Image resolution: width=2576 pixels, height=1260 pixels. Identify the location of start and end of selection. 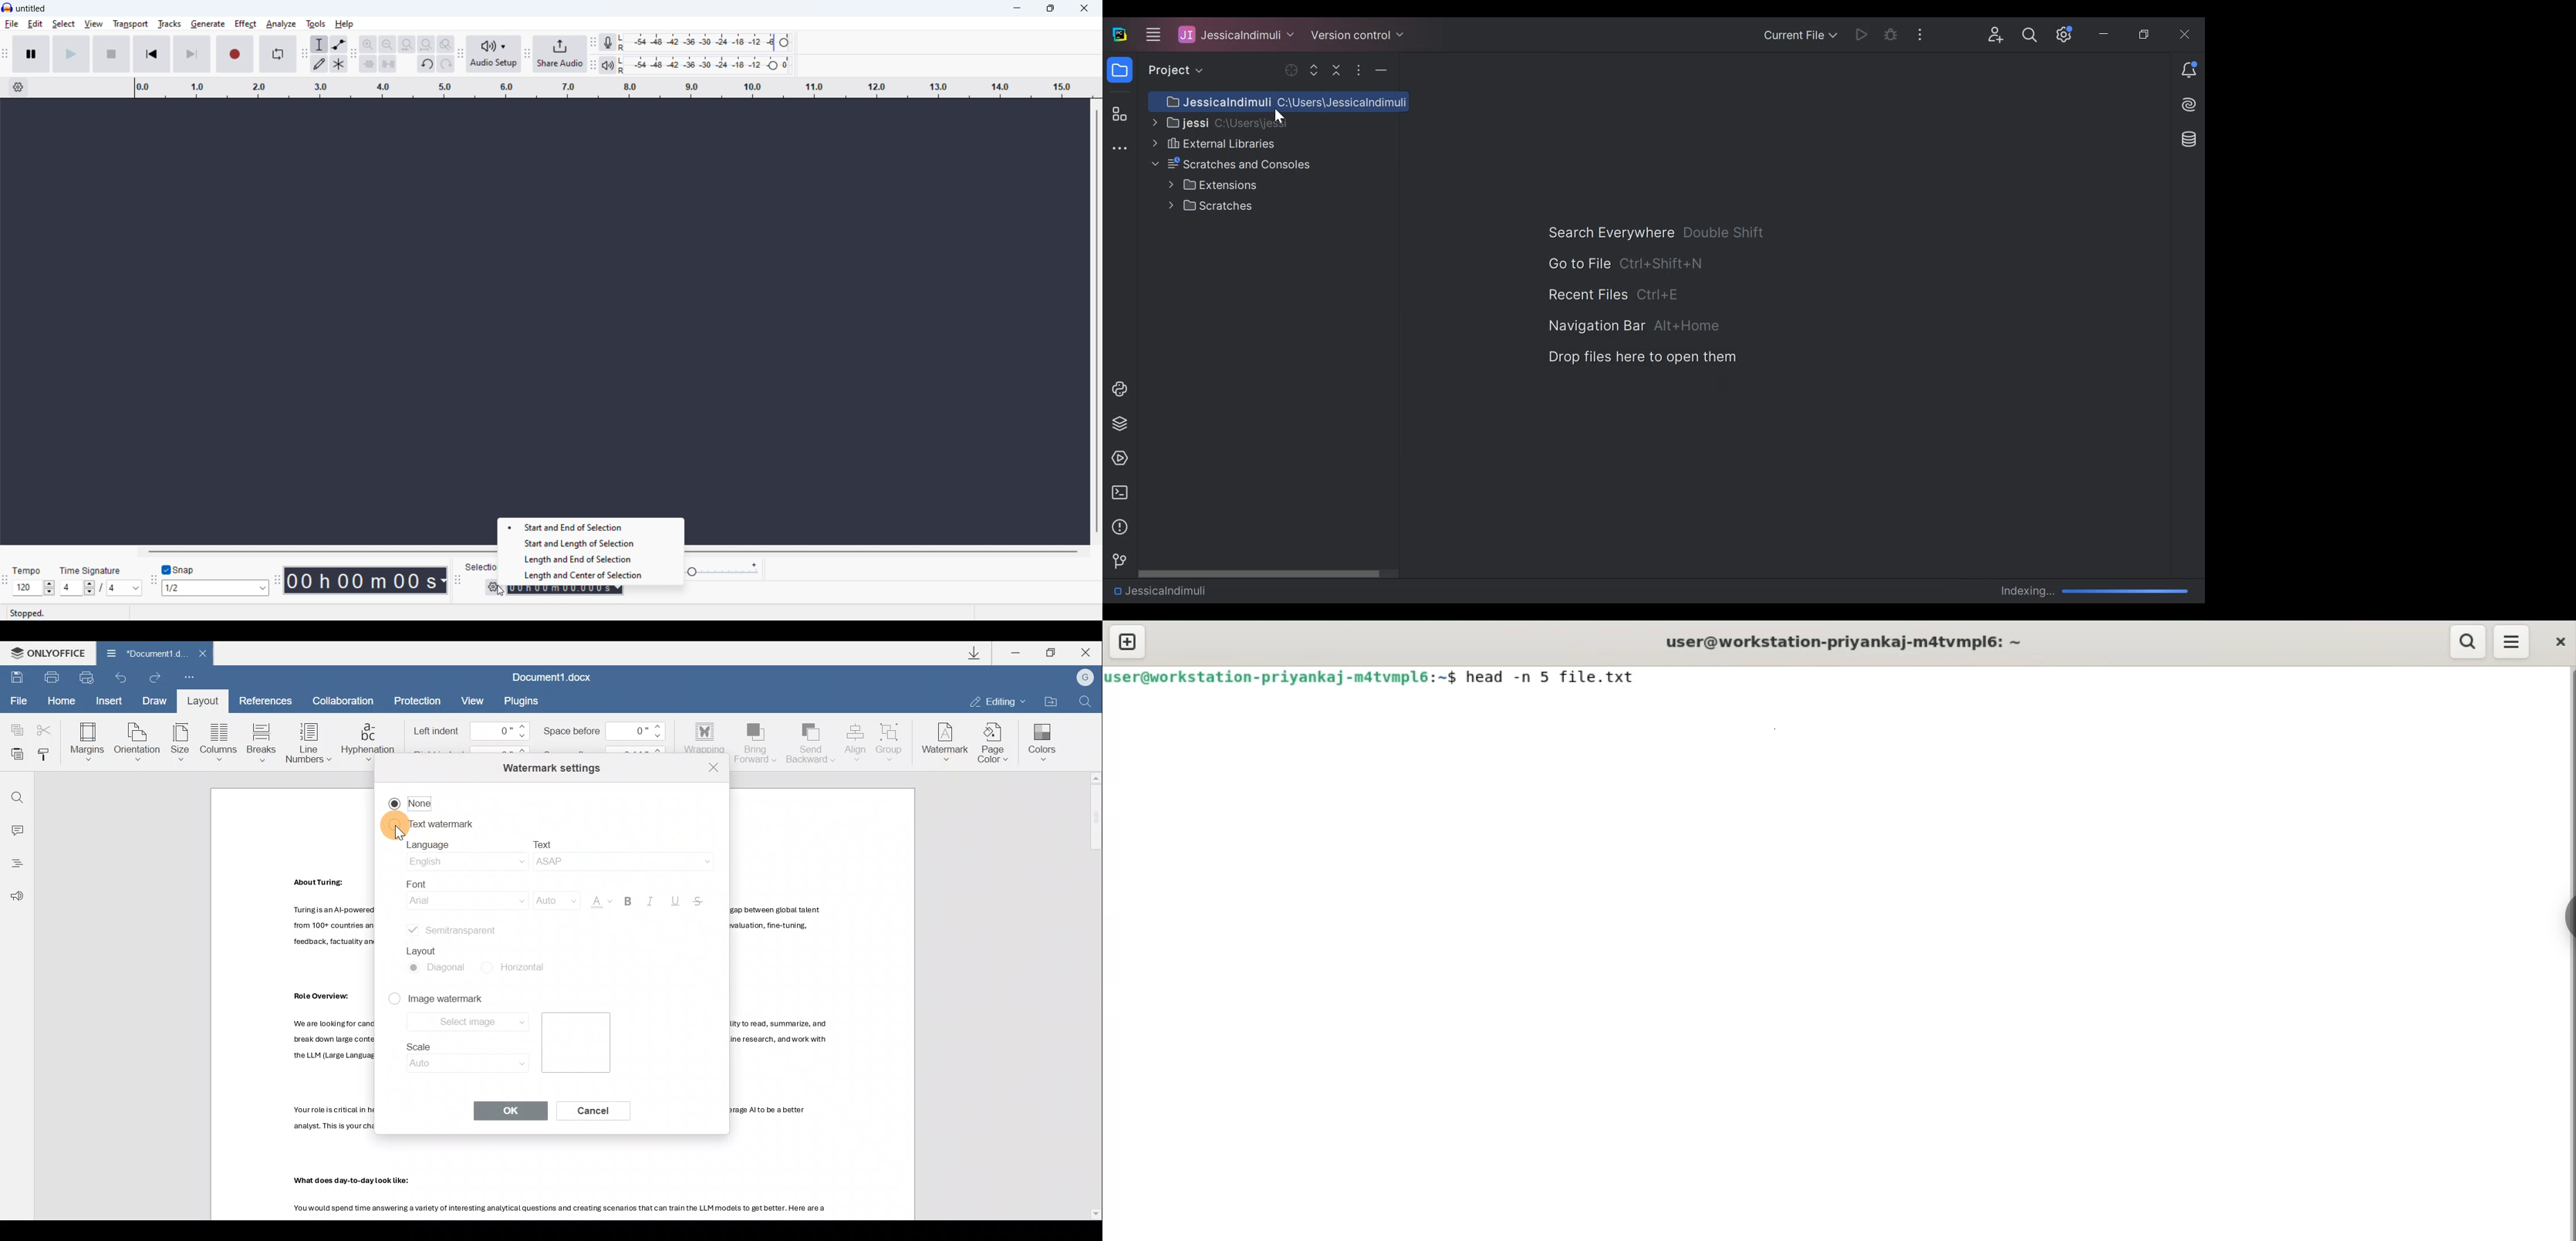
(592, 528).